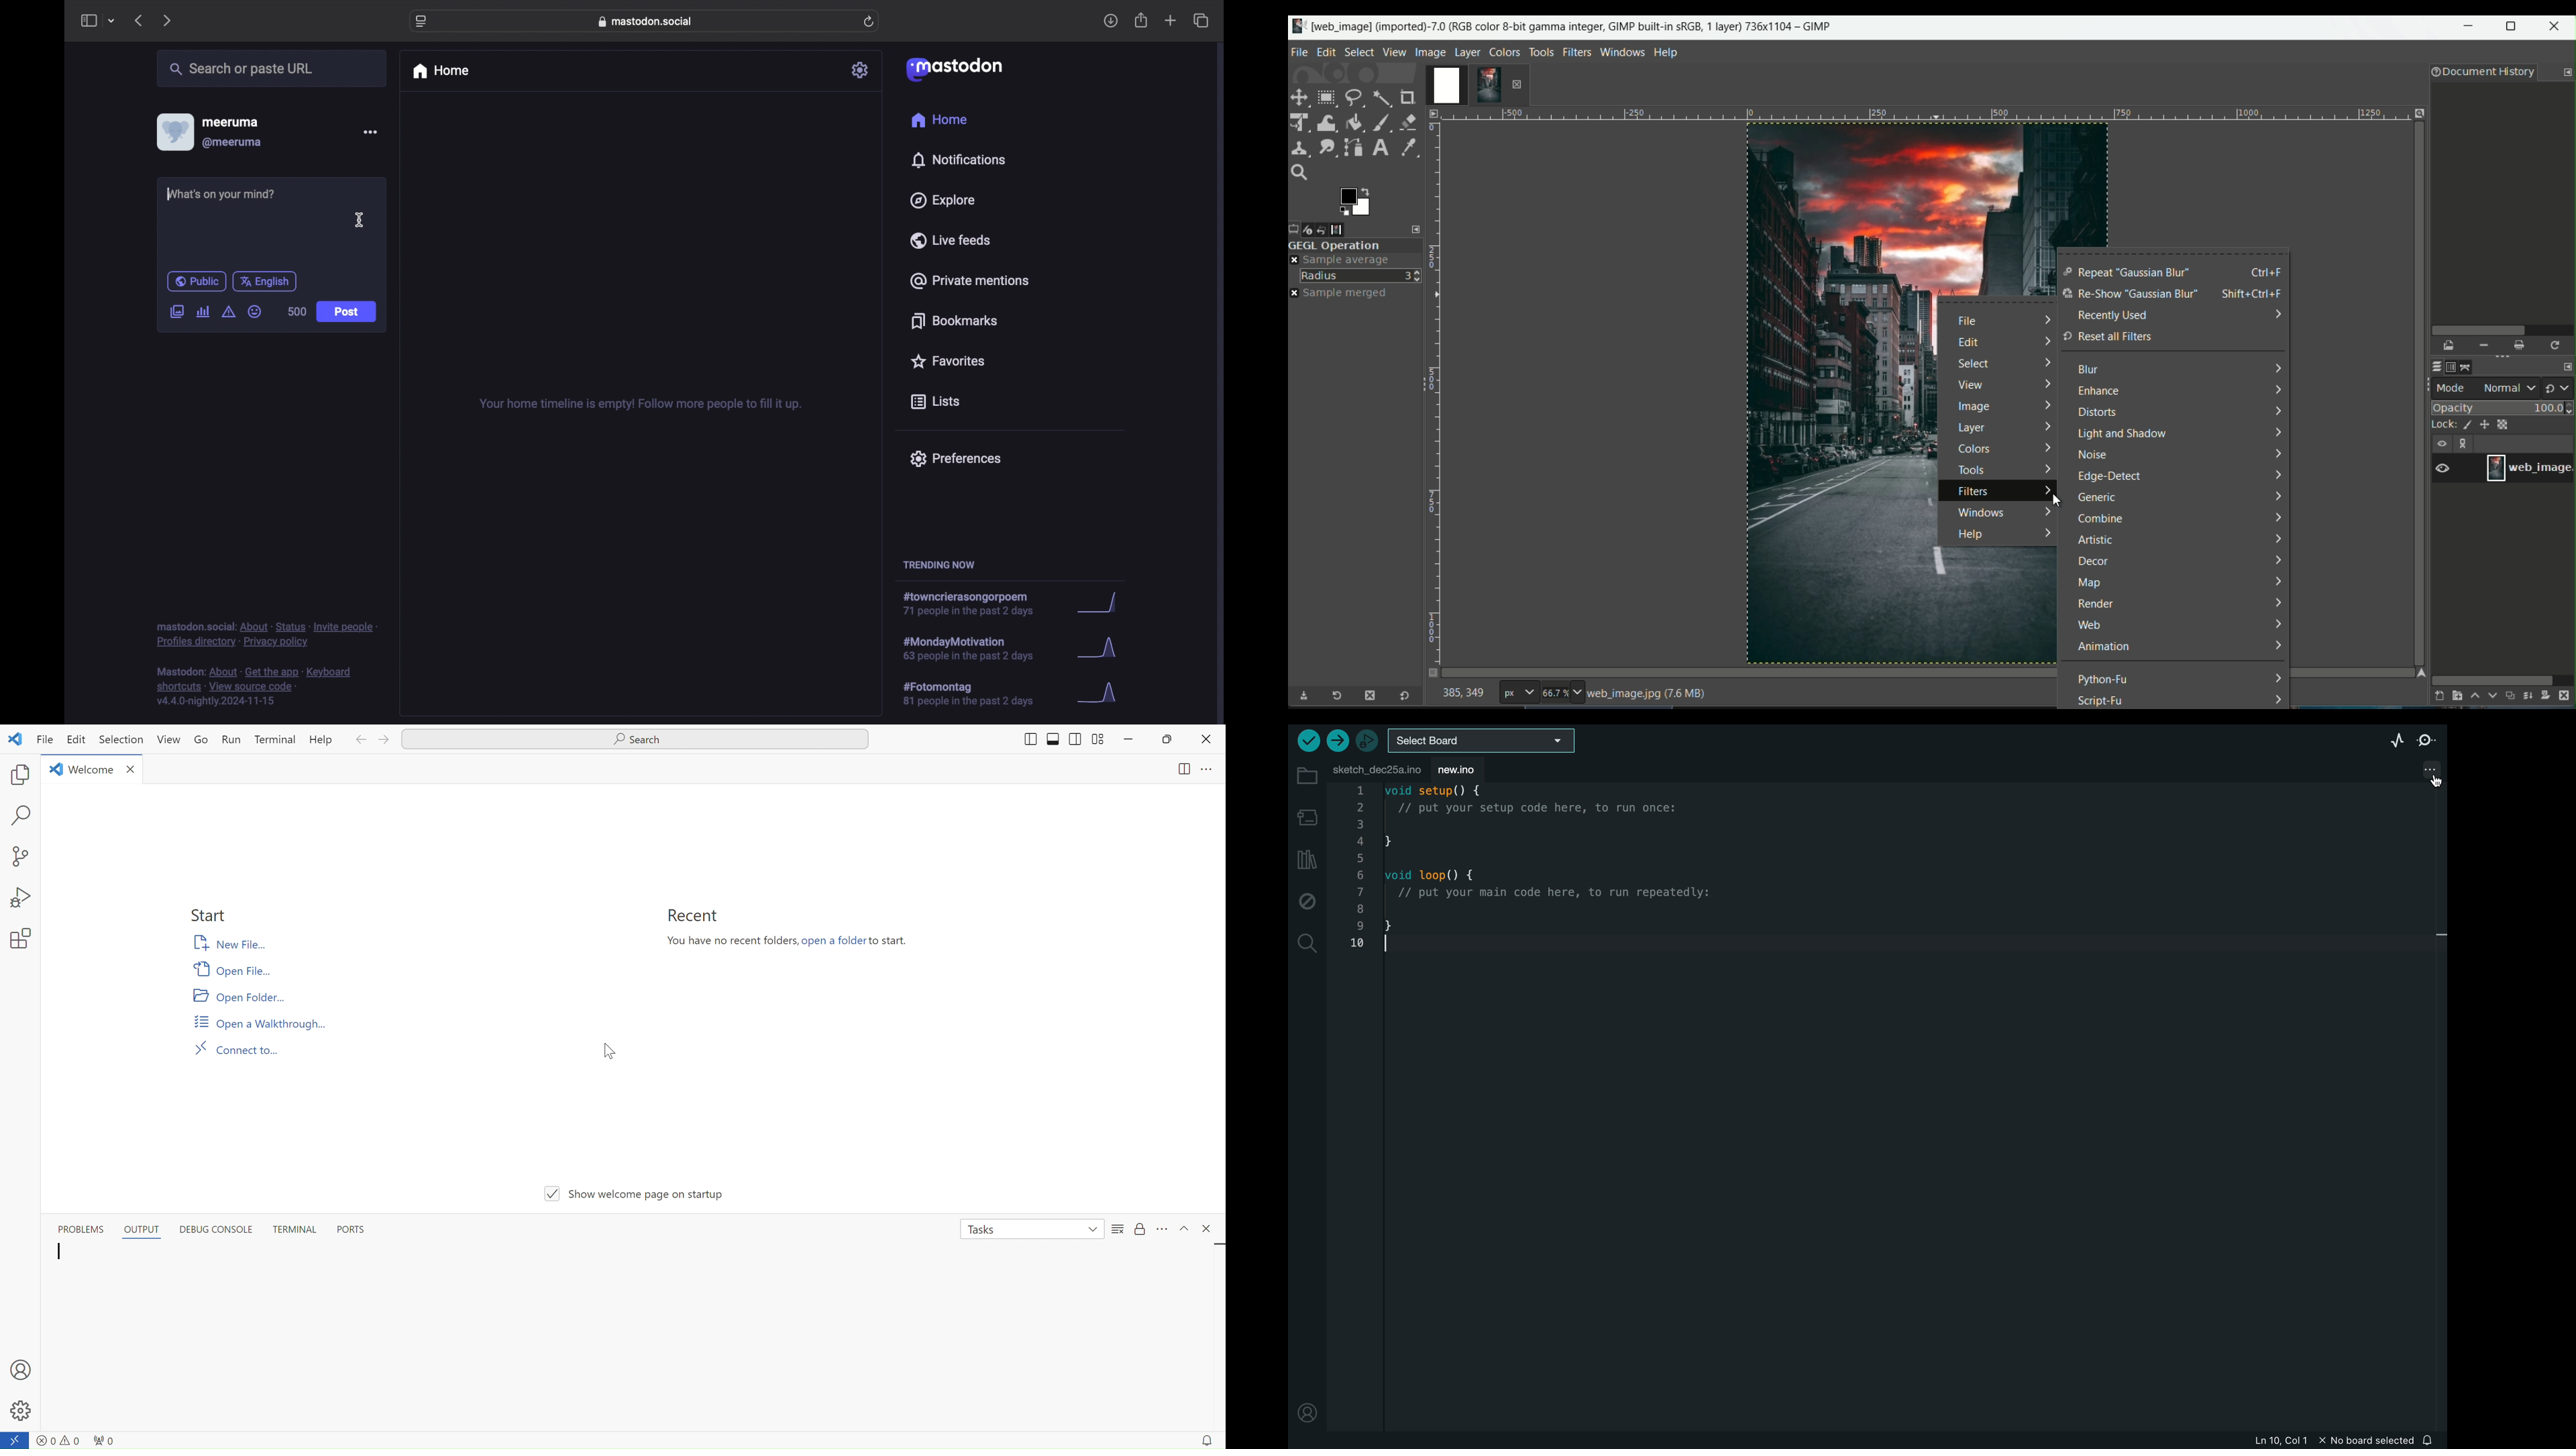  Describe the element at coordinates (204, 312) in the screenshot. I see `add poll` at that location.